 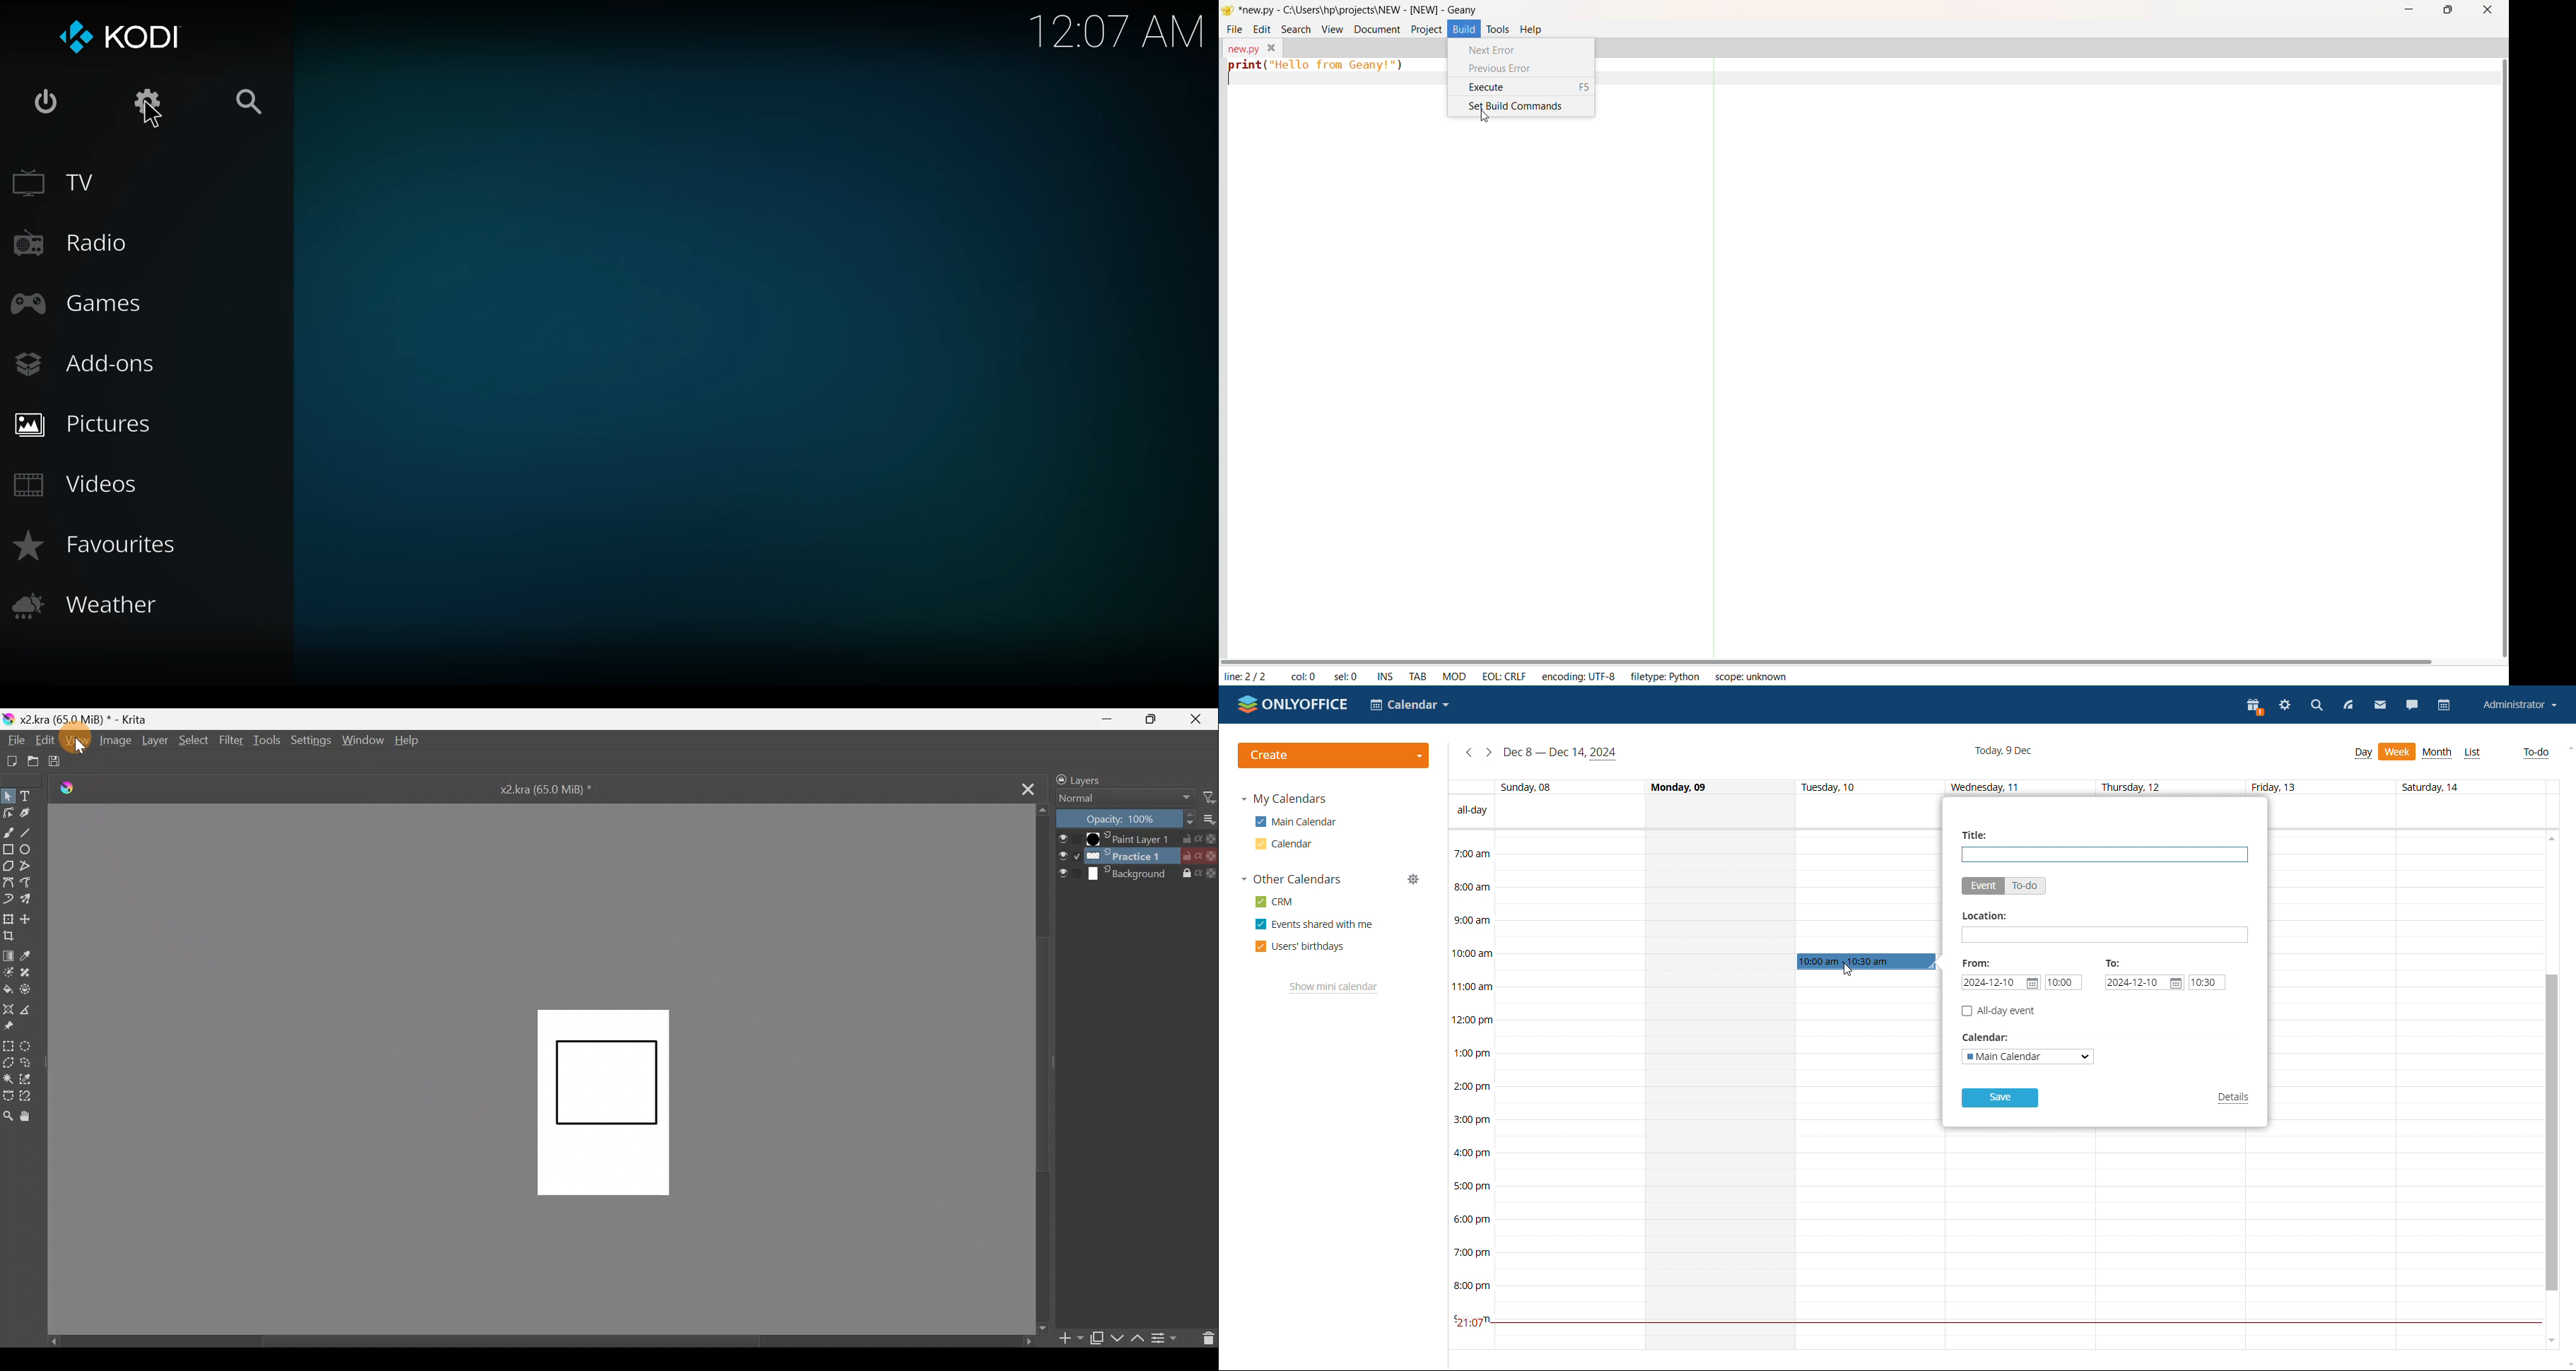 What do you see at coordinates (413, 743) in the screenshot?
I see `Help` at bounding box center [413, 743].